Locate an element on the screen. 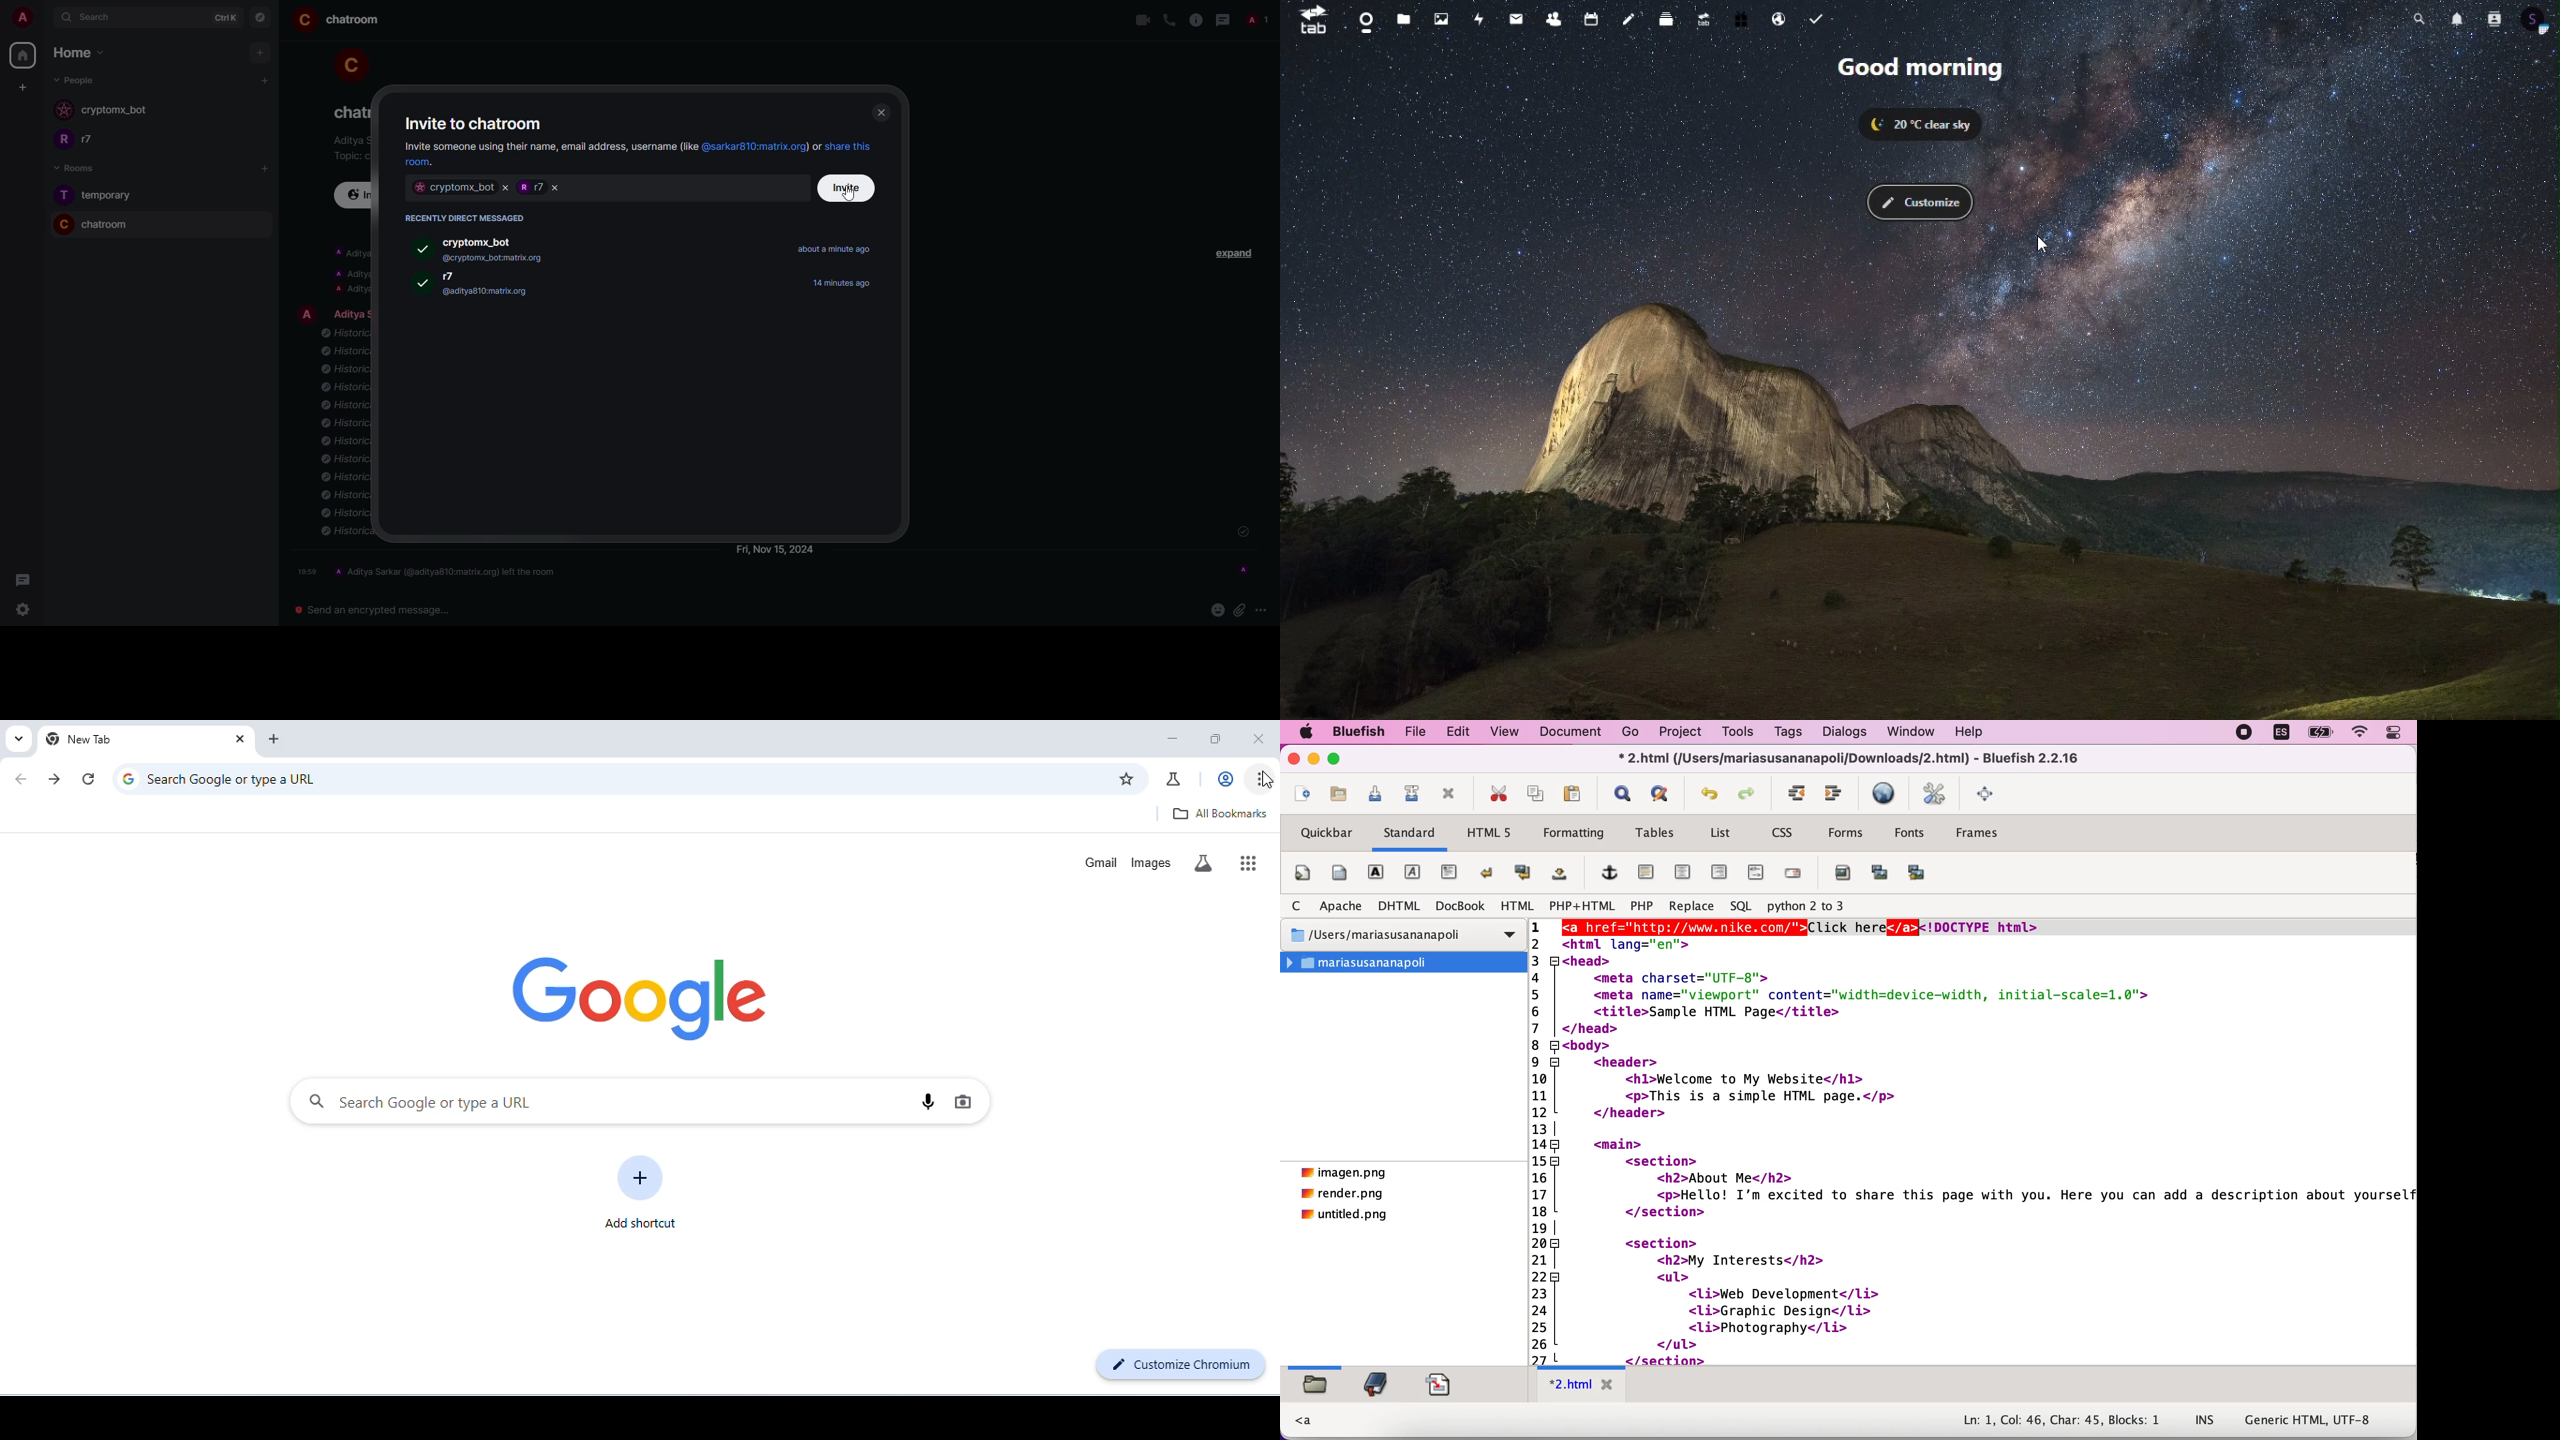 The height and width of the screenshot is (1456, 2576). close is located at coordinates (1293, 761).